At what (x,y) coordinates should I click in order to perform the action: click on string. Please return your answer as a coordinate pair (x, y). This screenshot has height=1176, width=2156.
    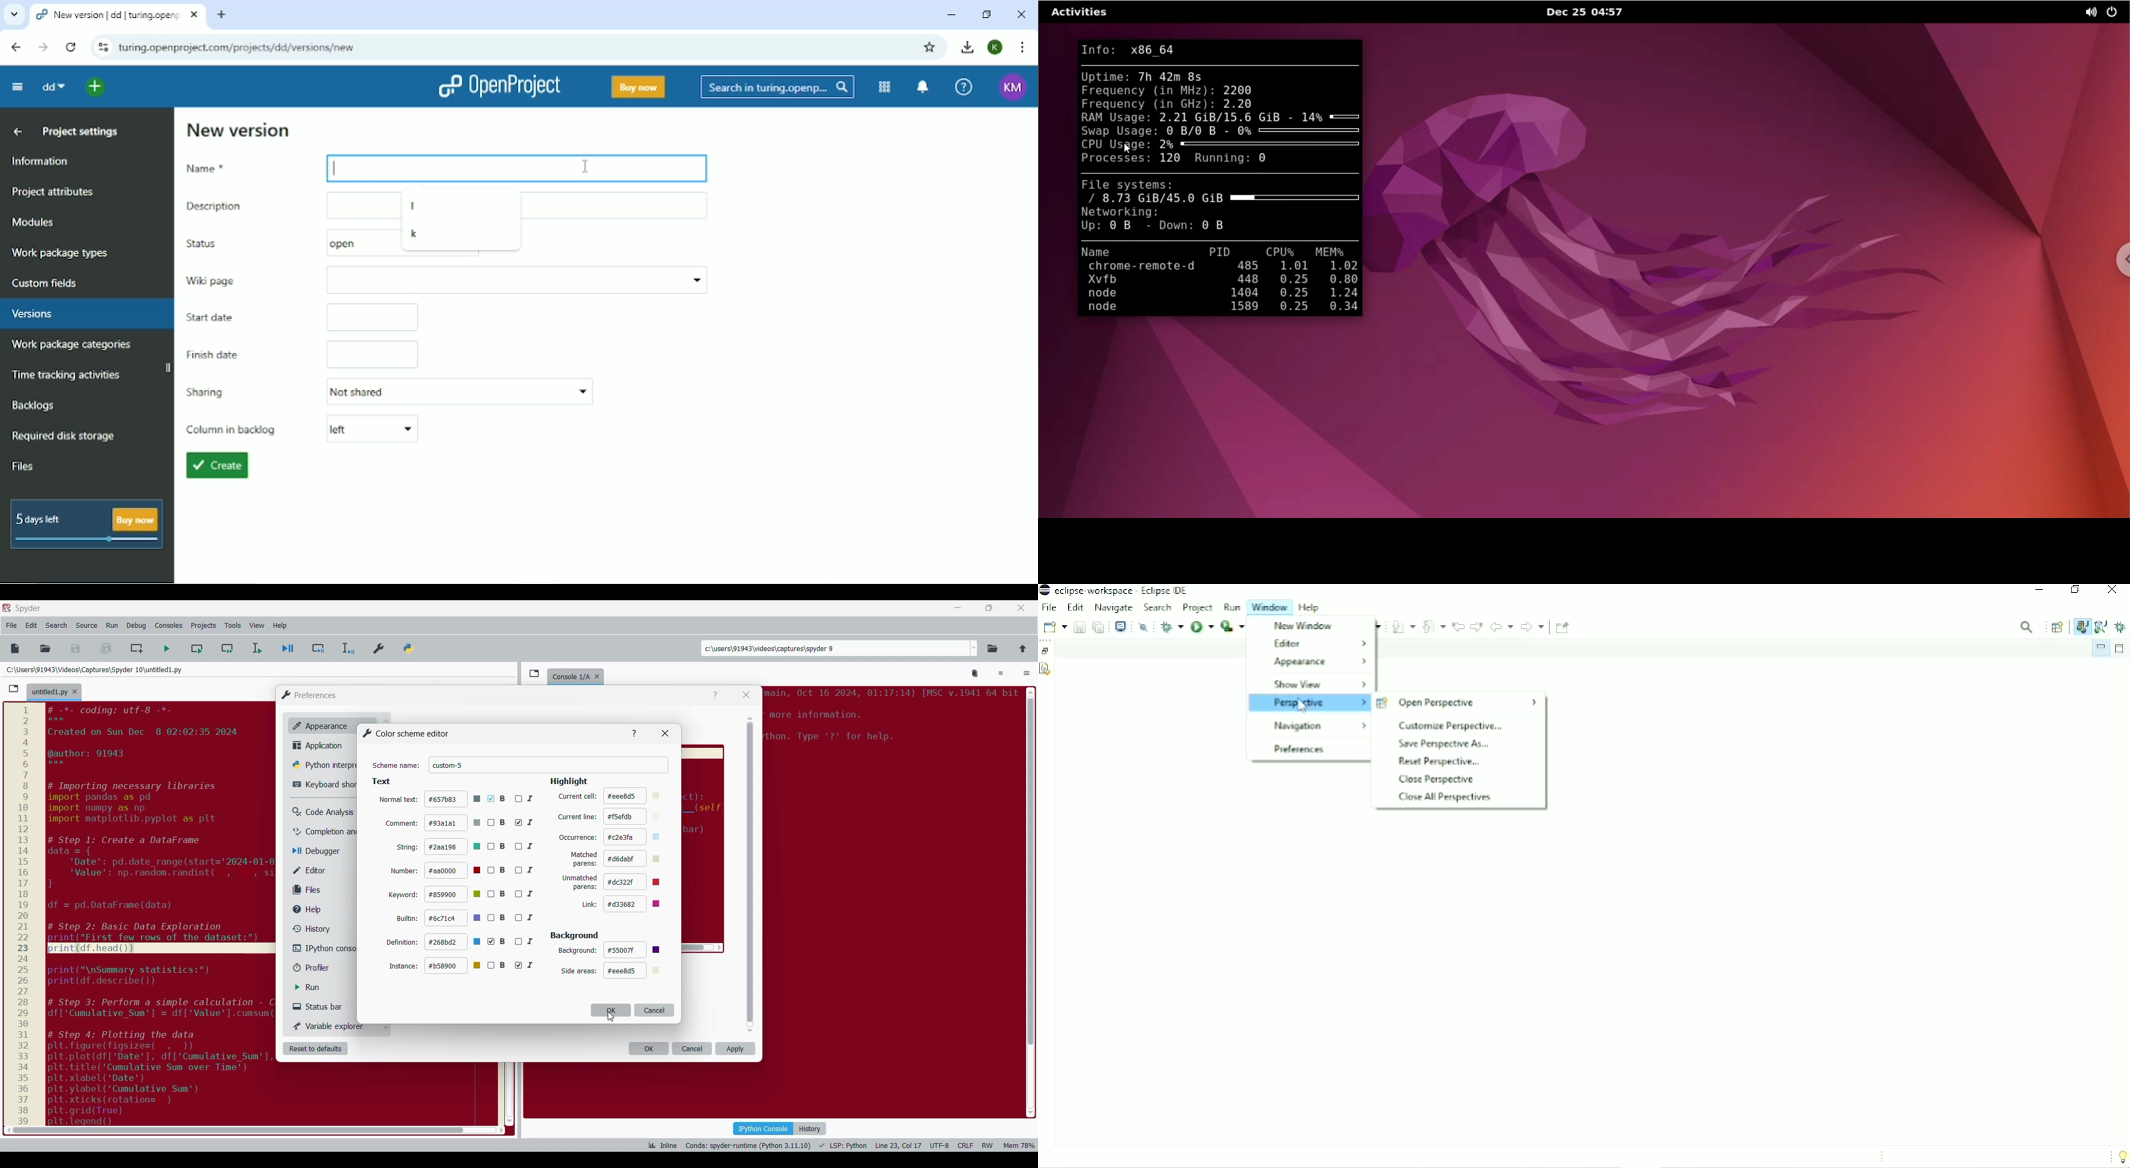
    Looking at the image, I should click on (408, 847).